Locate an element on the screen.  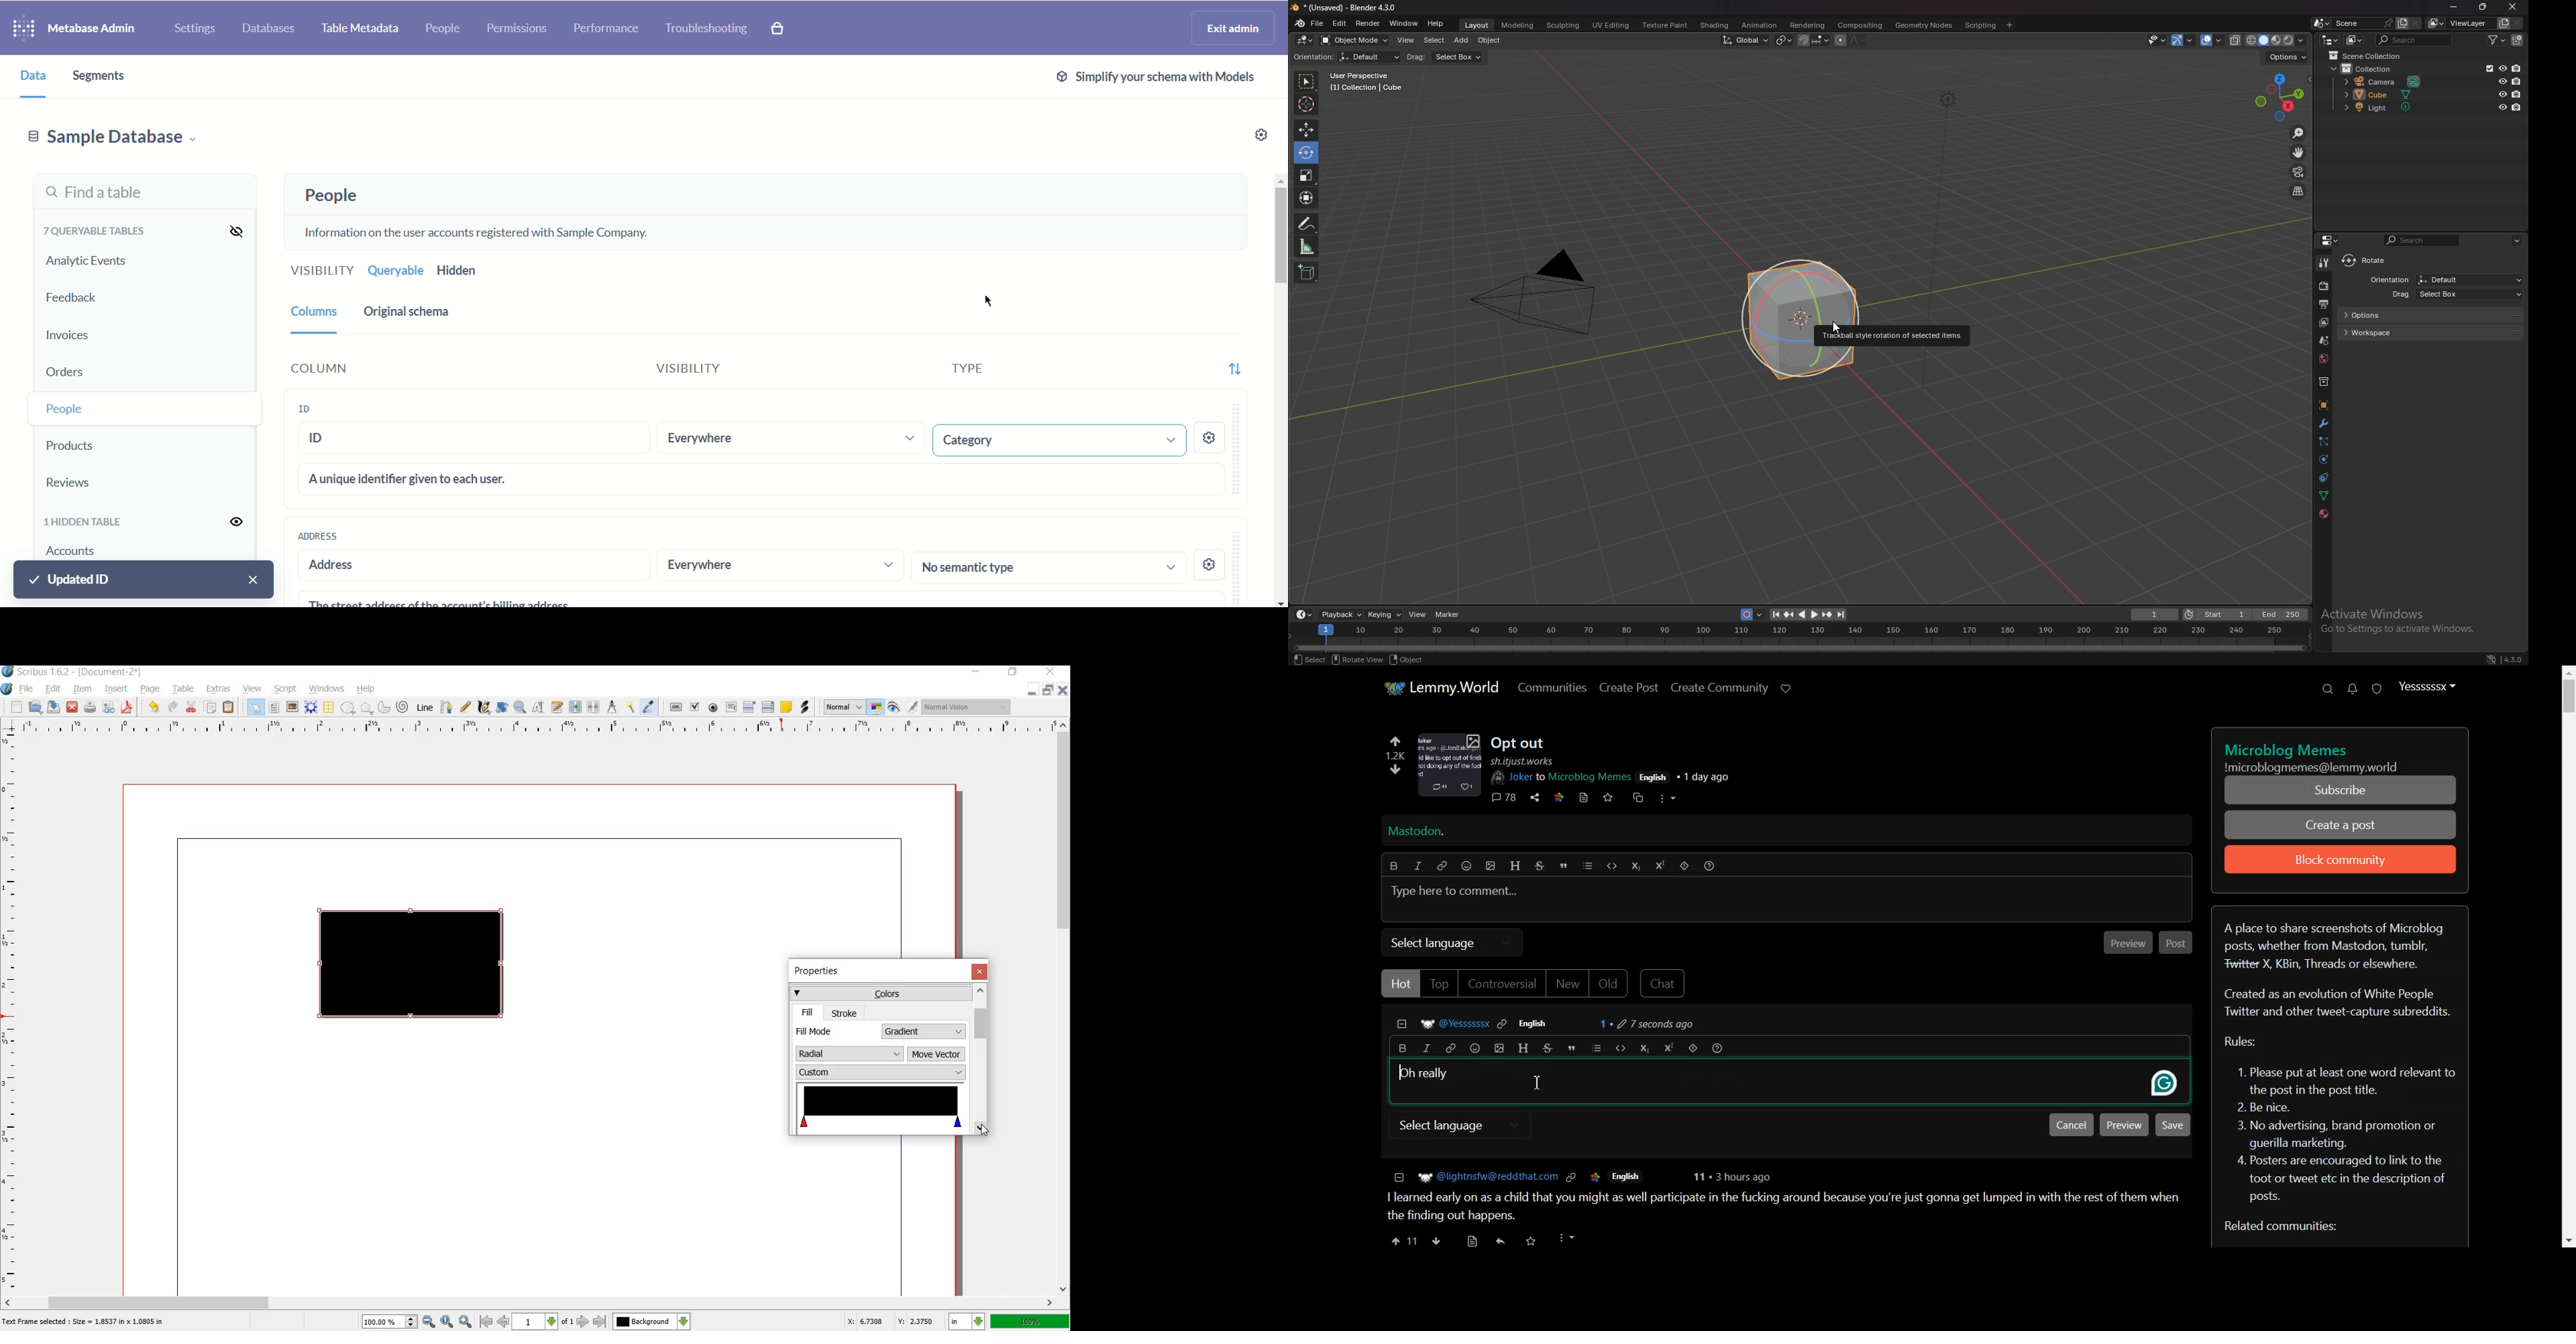
Save is located at coordinates (2174, 1124).